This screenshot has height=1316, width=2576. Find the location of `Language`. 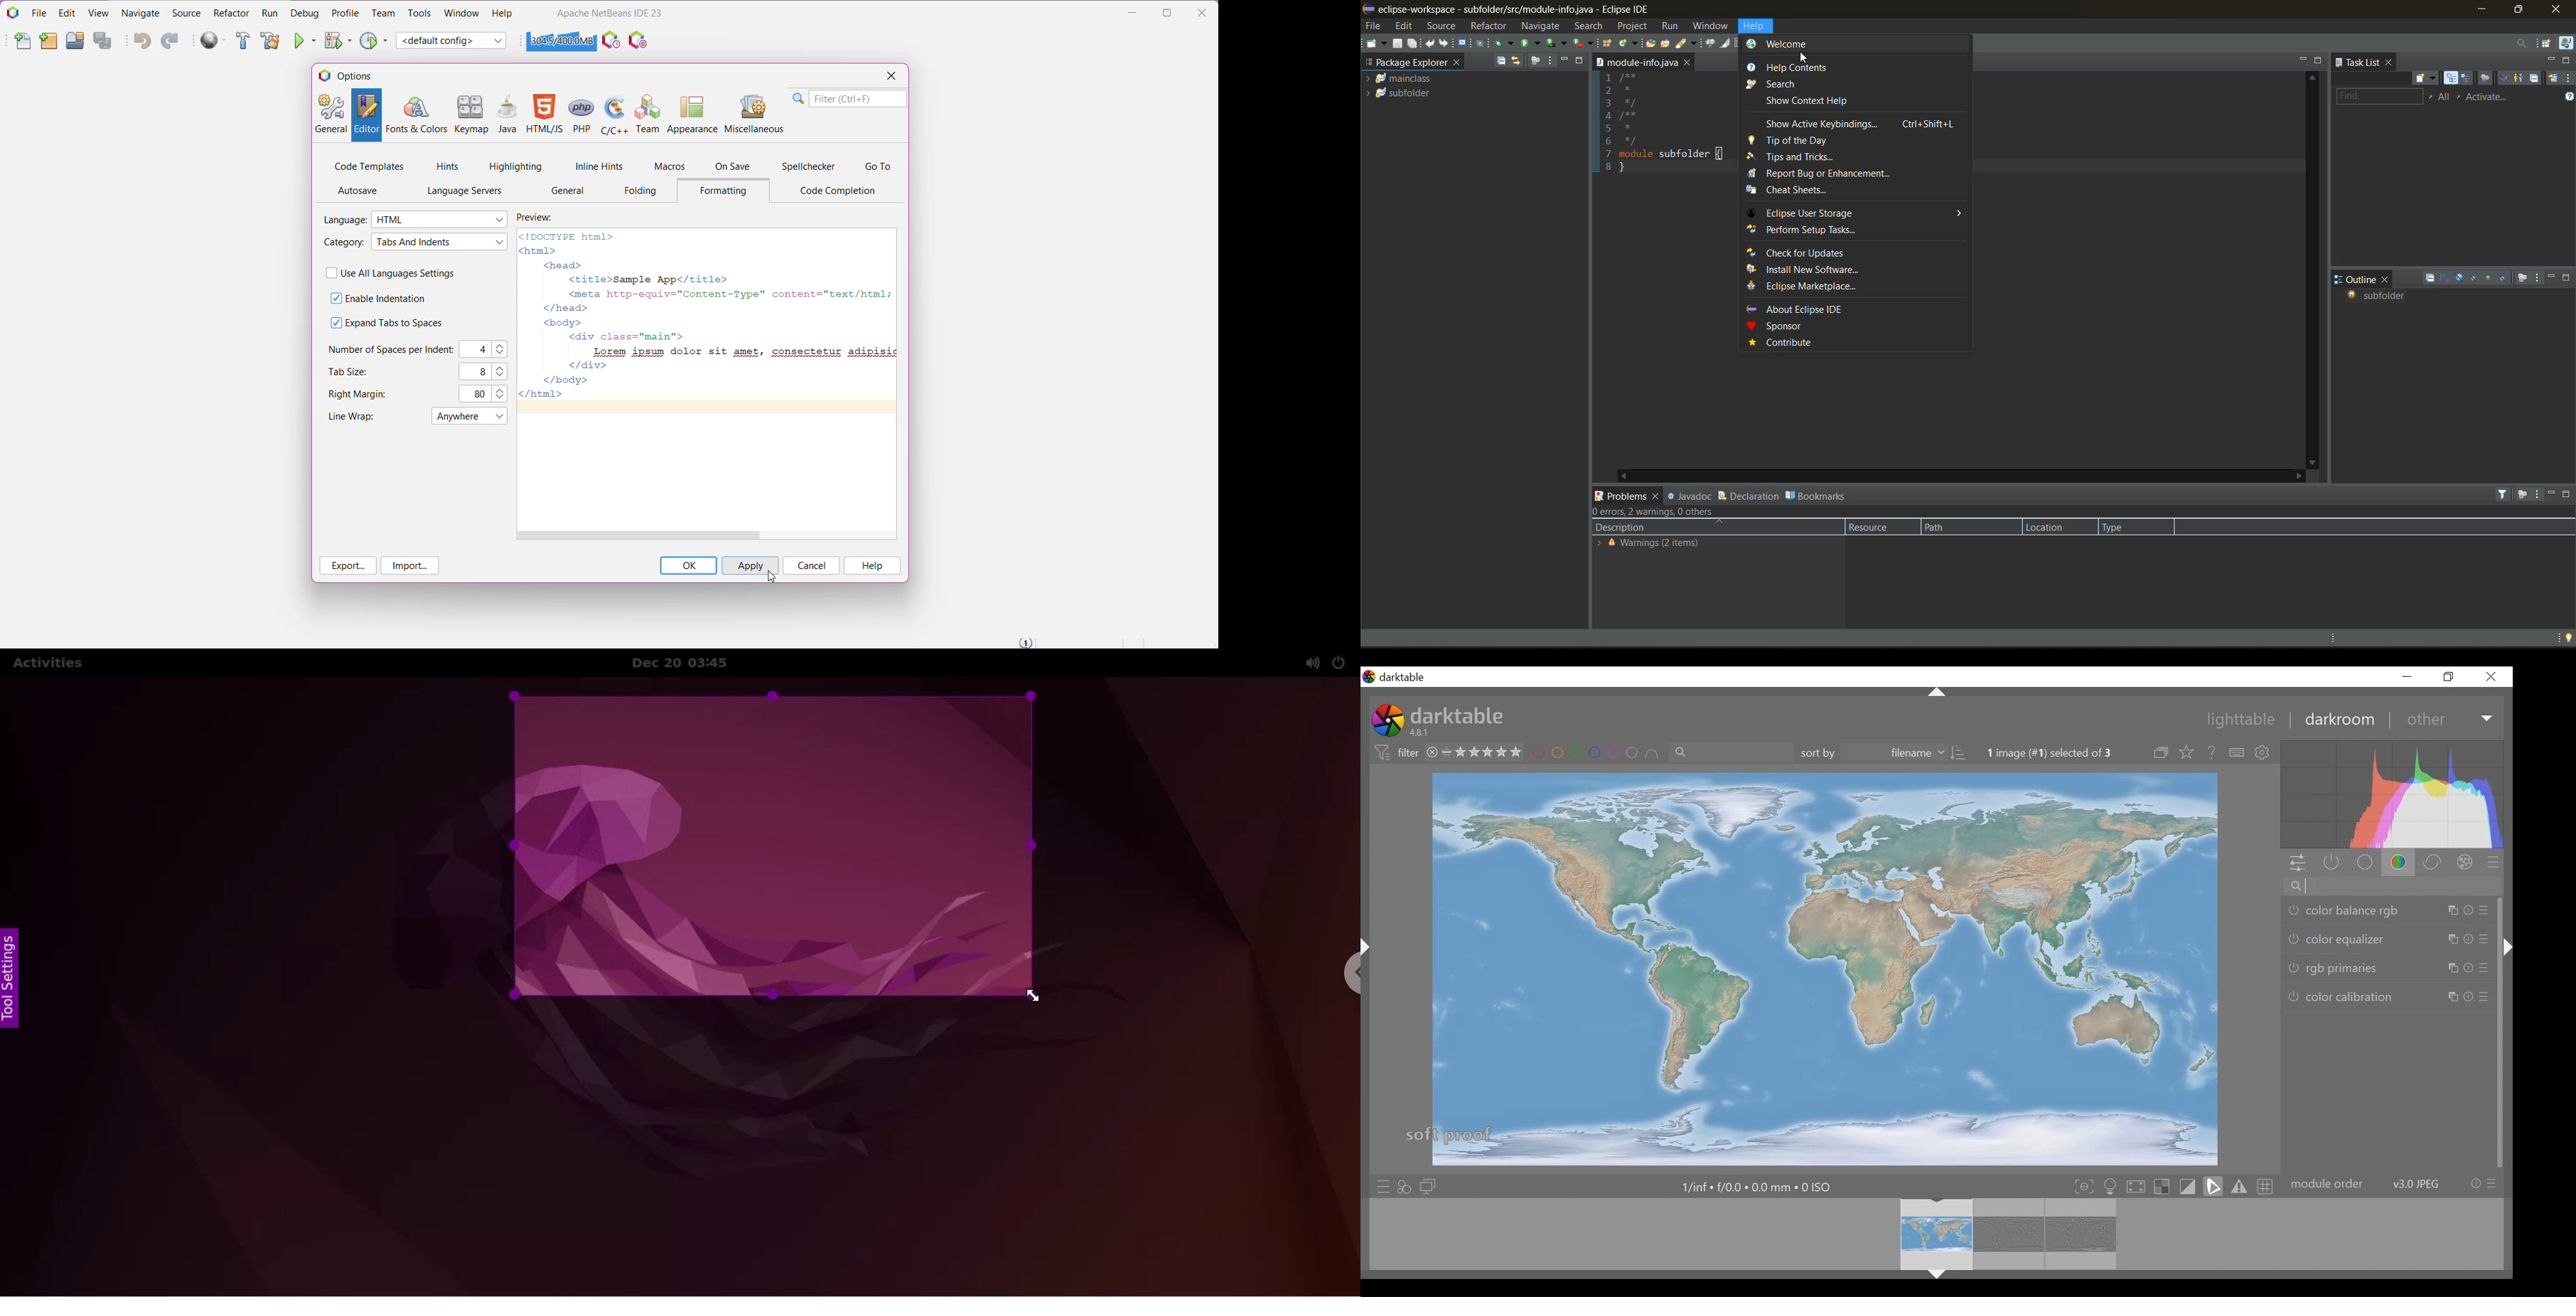

Language is located at coordinates (345, 219).